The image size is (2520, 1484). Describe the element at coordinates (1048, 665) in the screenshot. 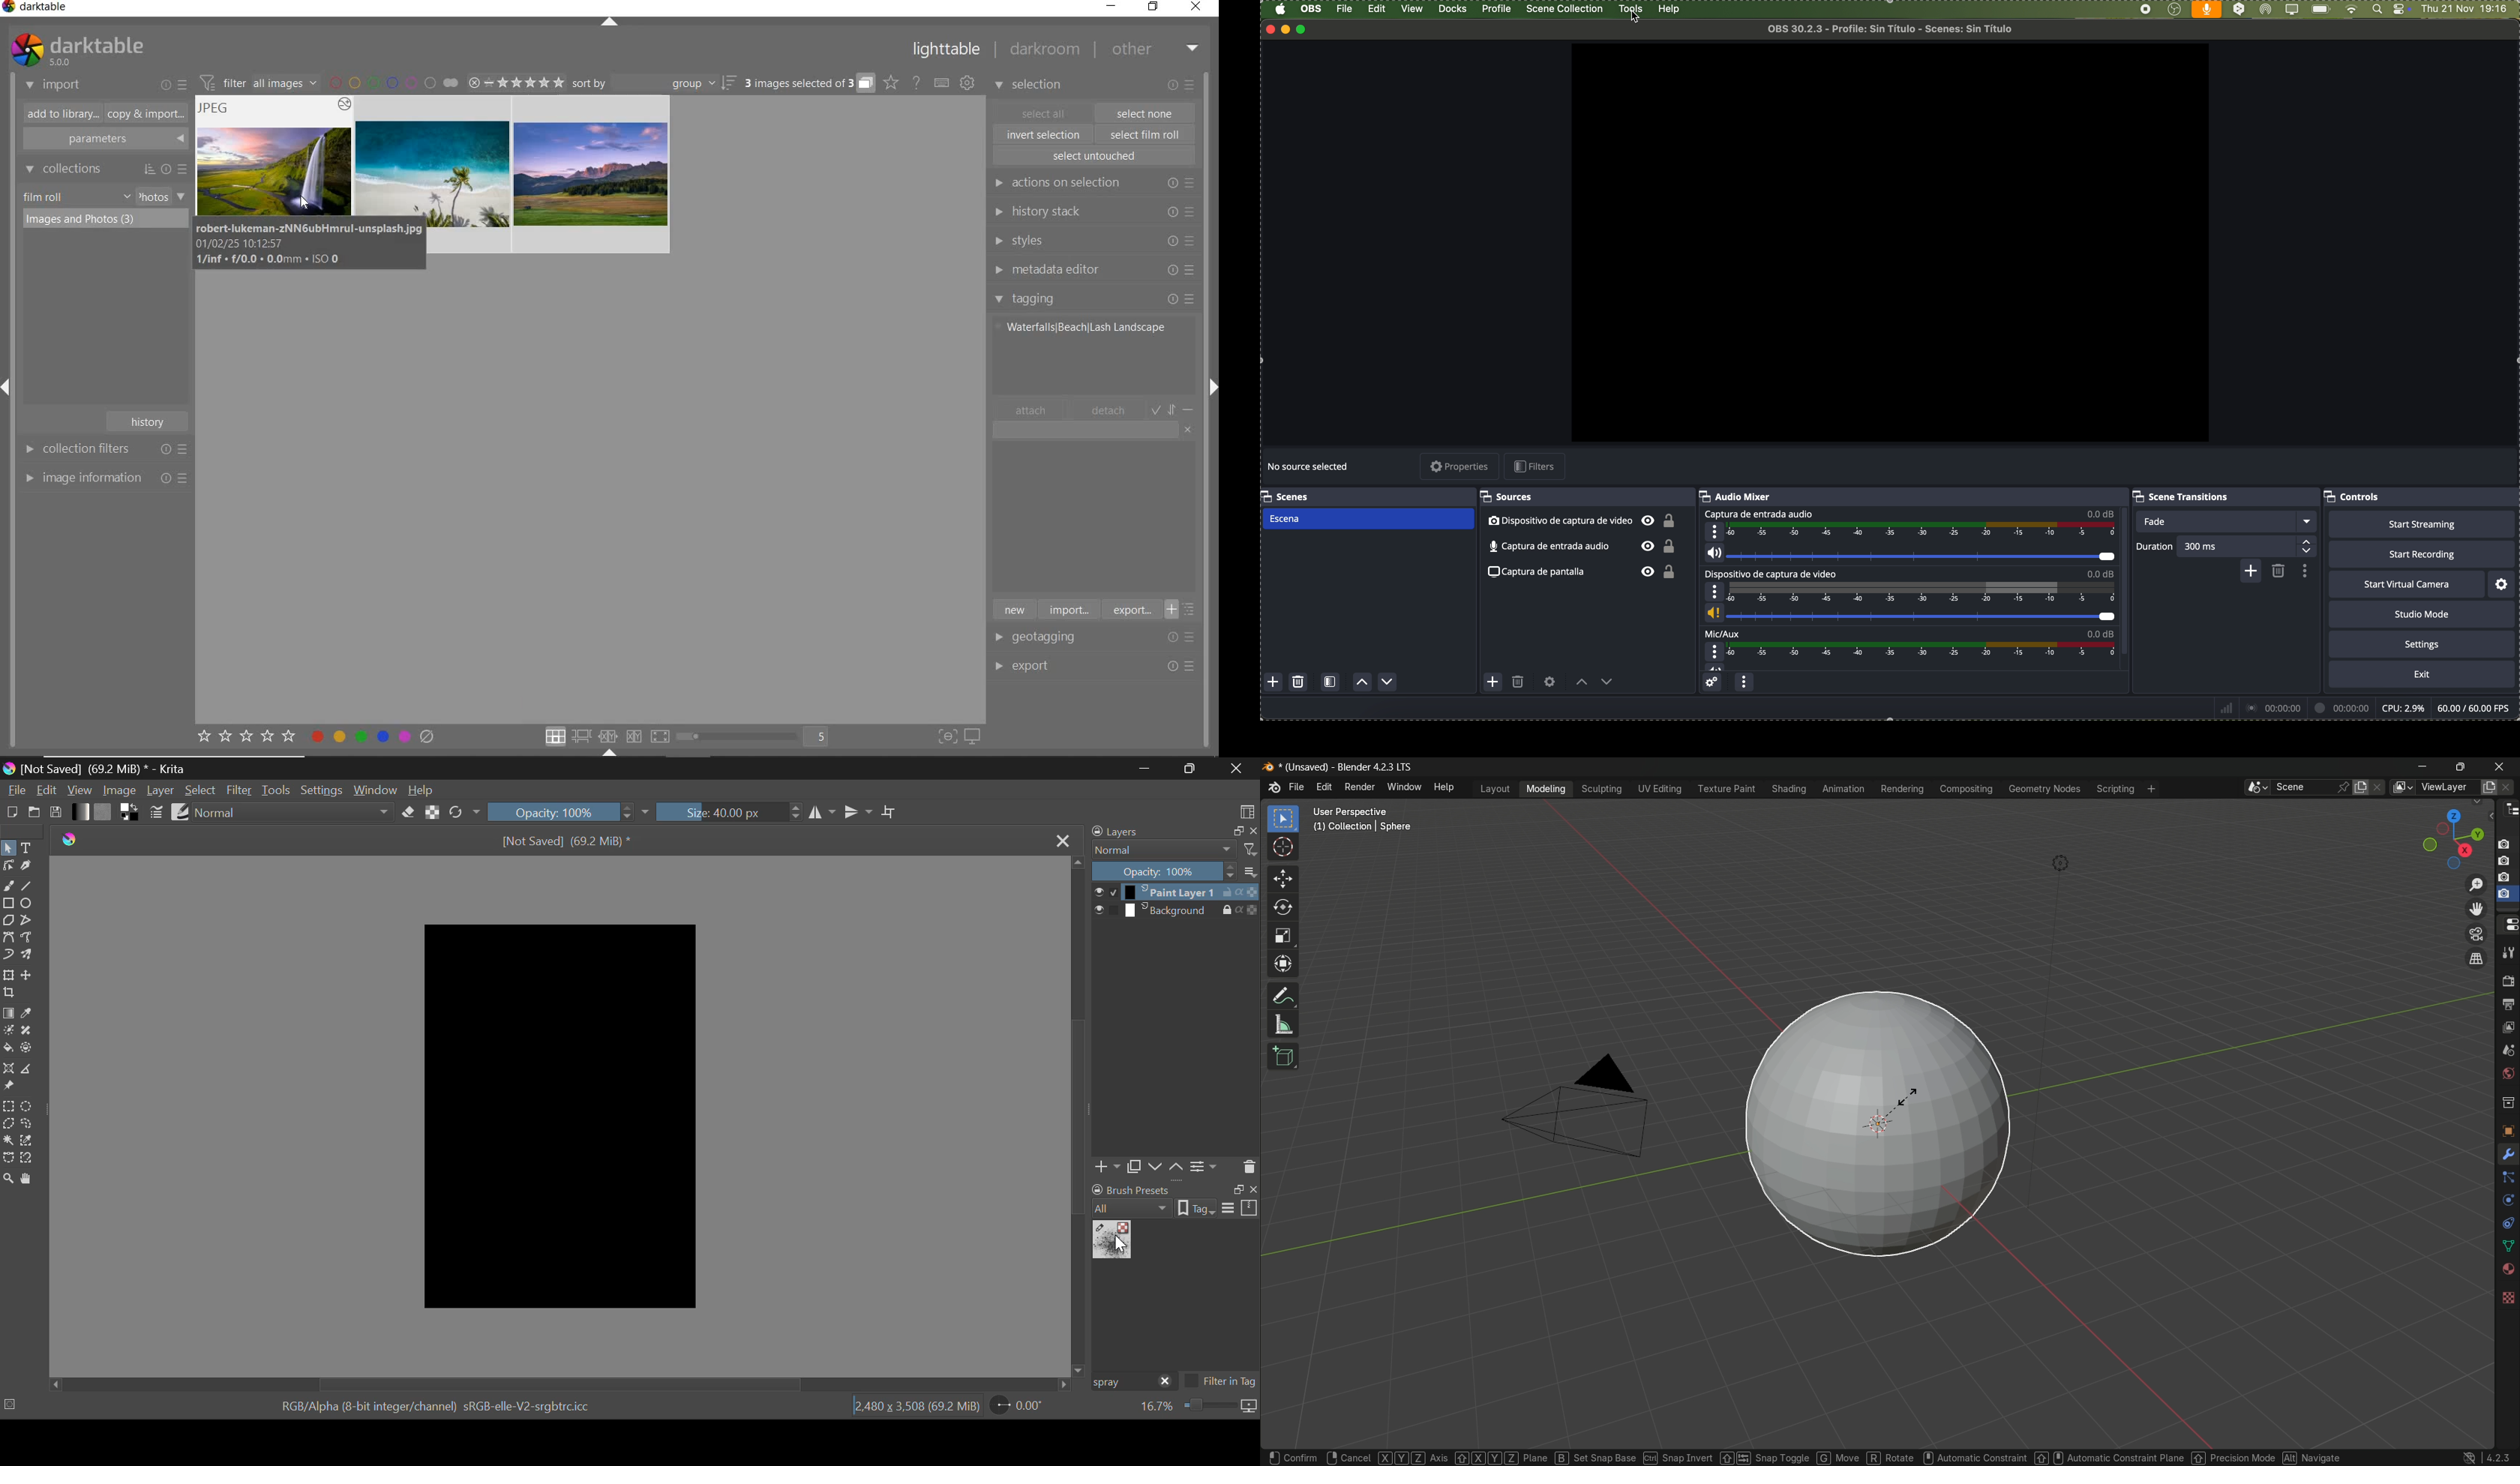

I see `export` at that location.